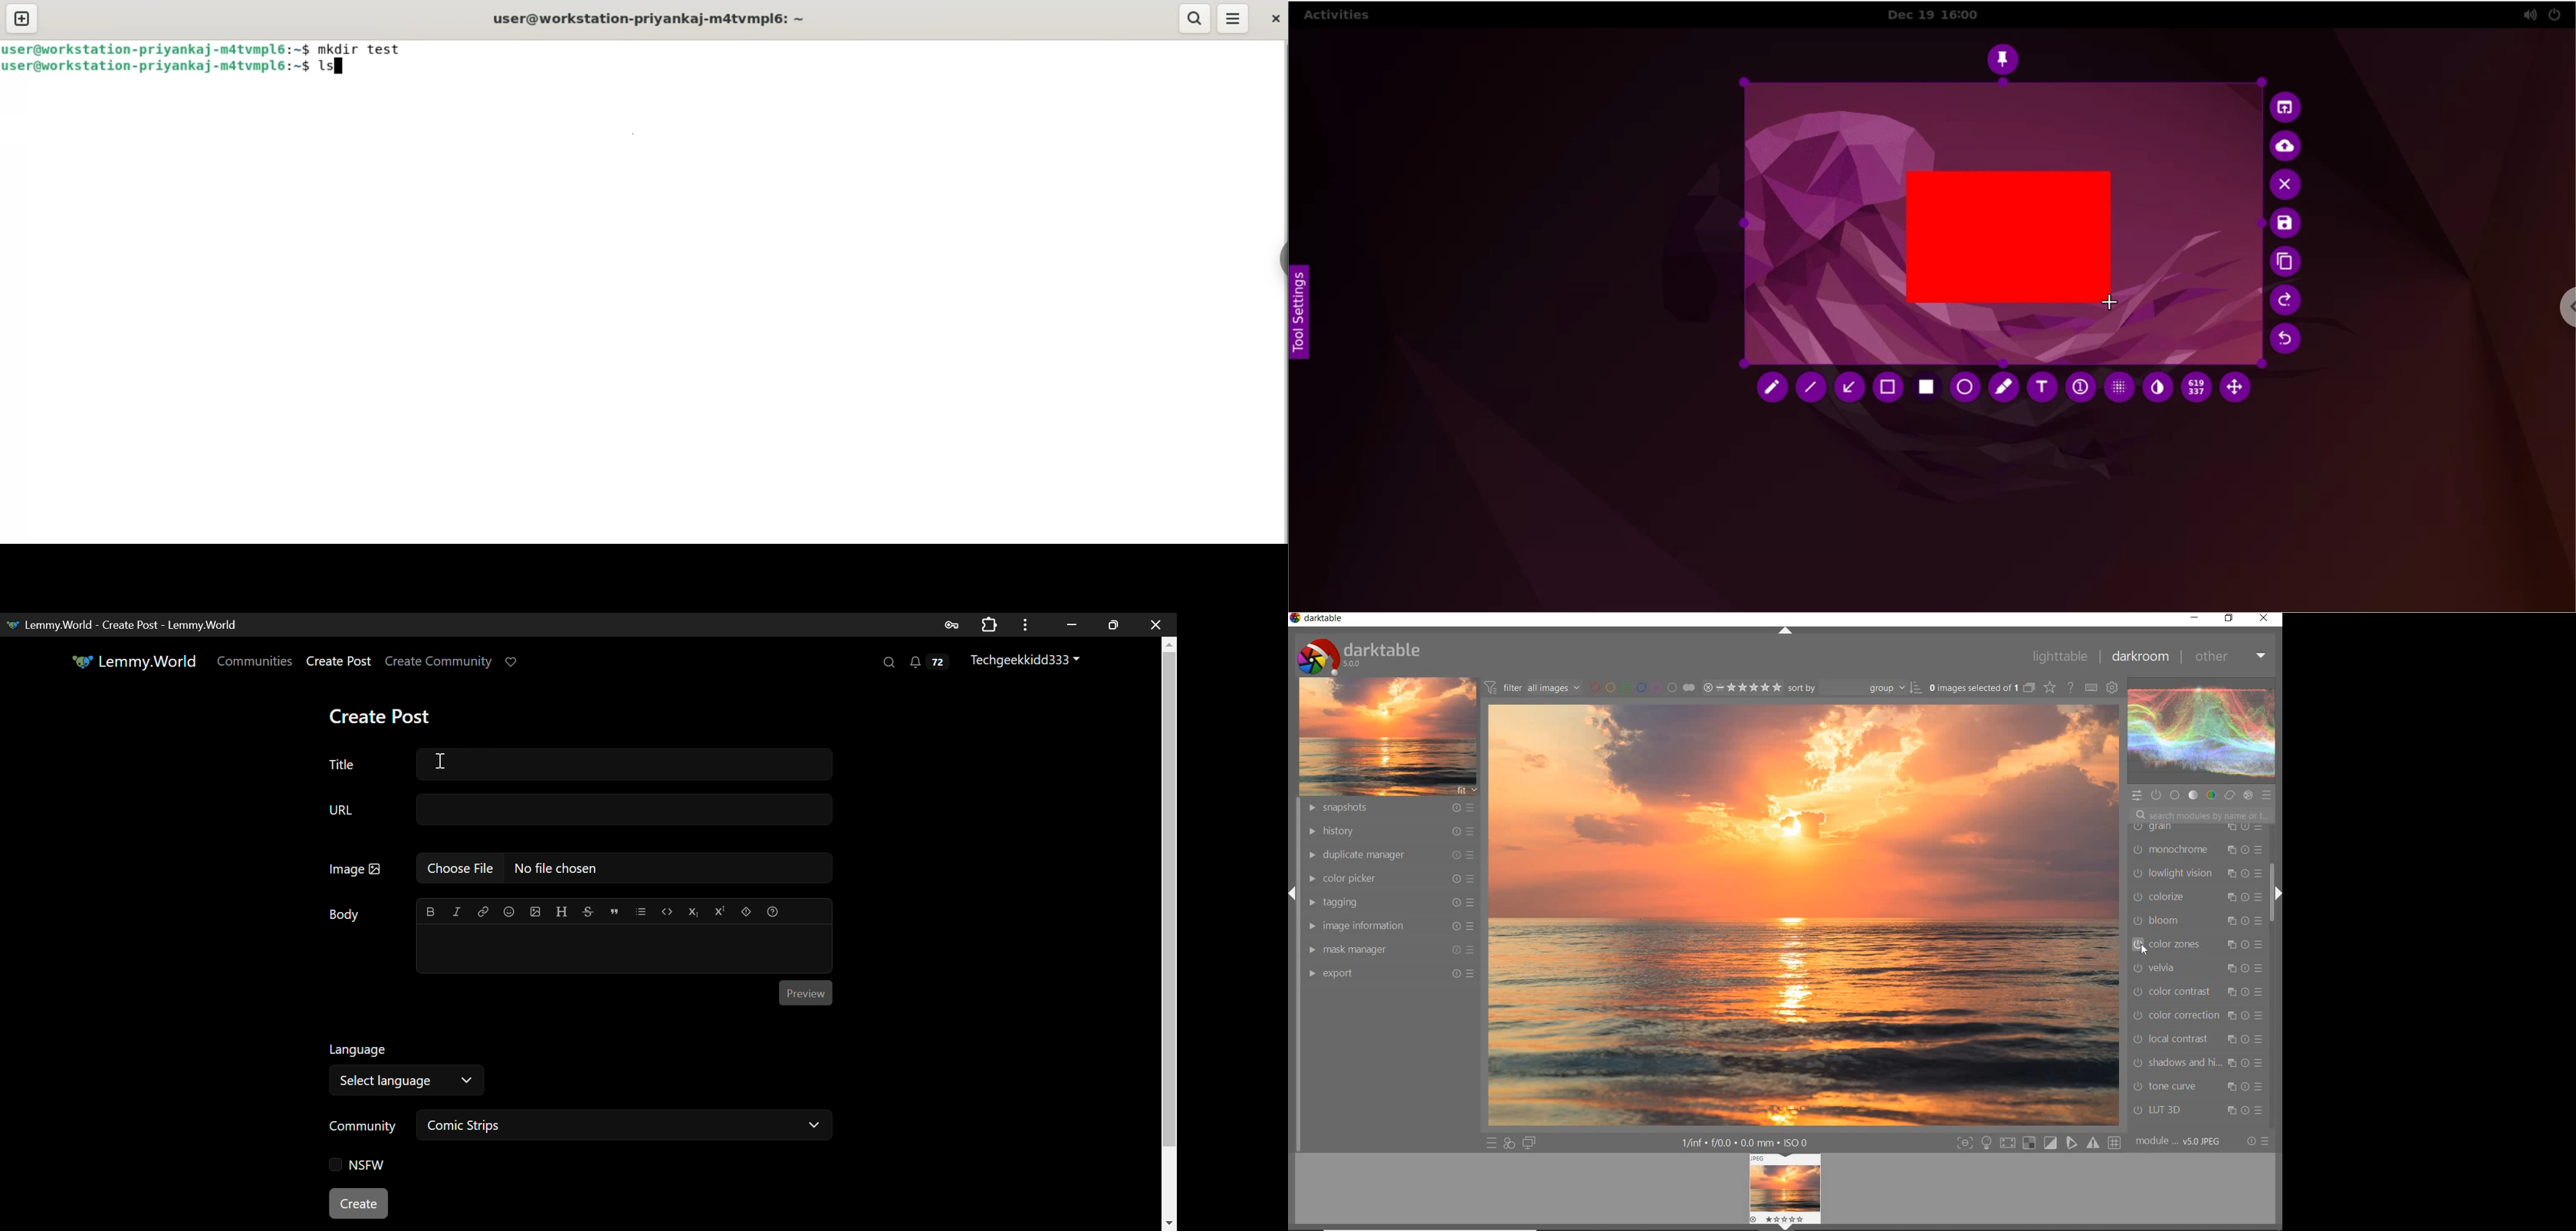  What do you see at coordinates (331, 68) in the screenshot?
I see `ls` at bounding box center [331, 68].